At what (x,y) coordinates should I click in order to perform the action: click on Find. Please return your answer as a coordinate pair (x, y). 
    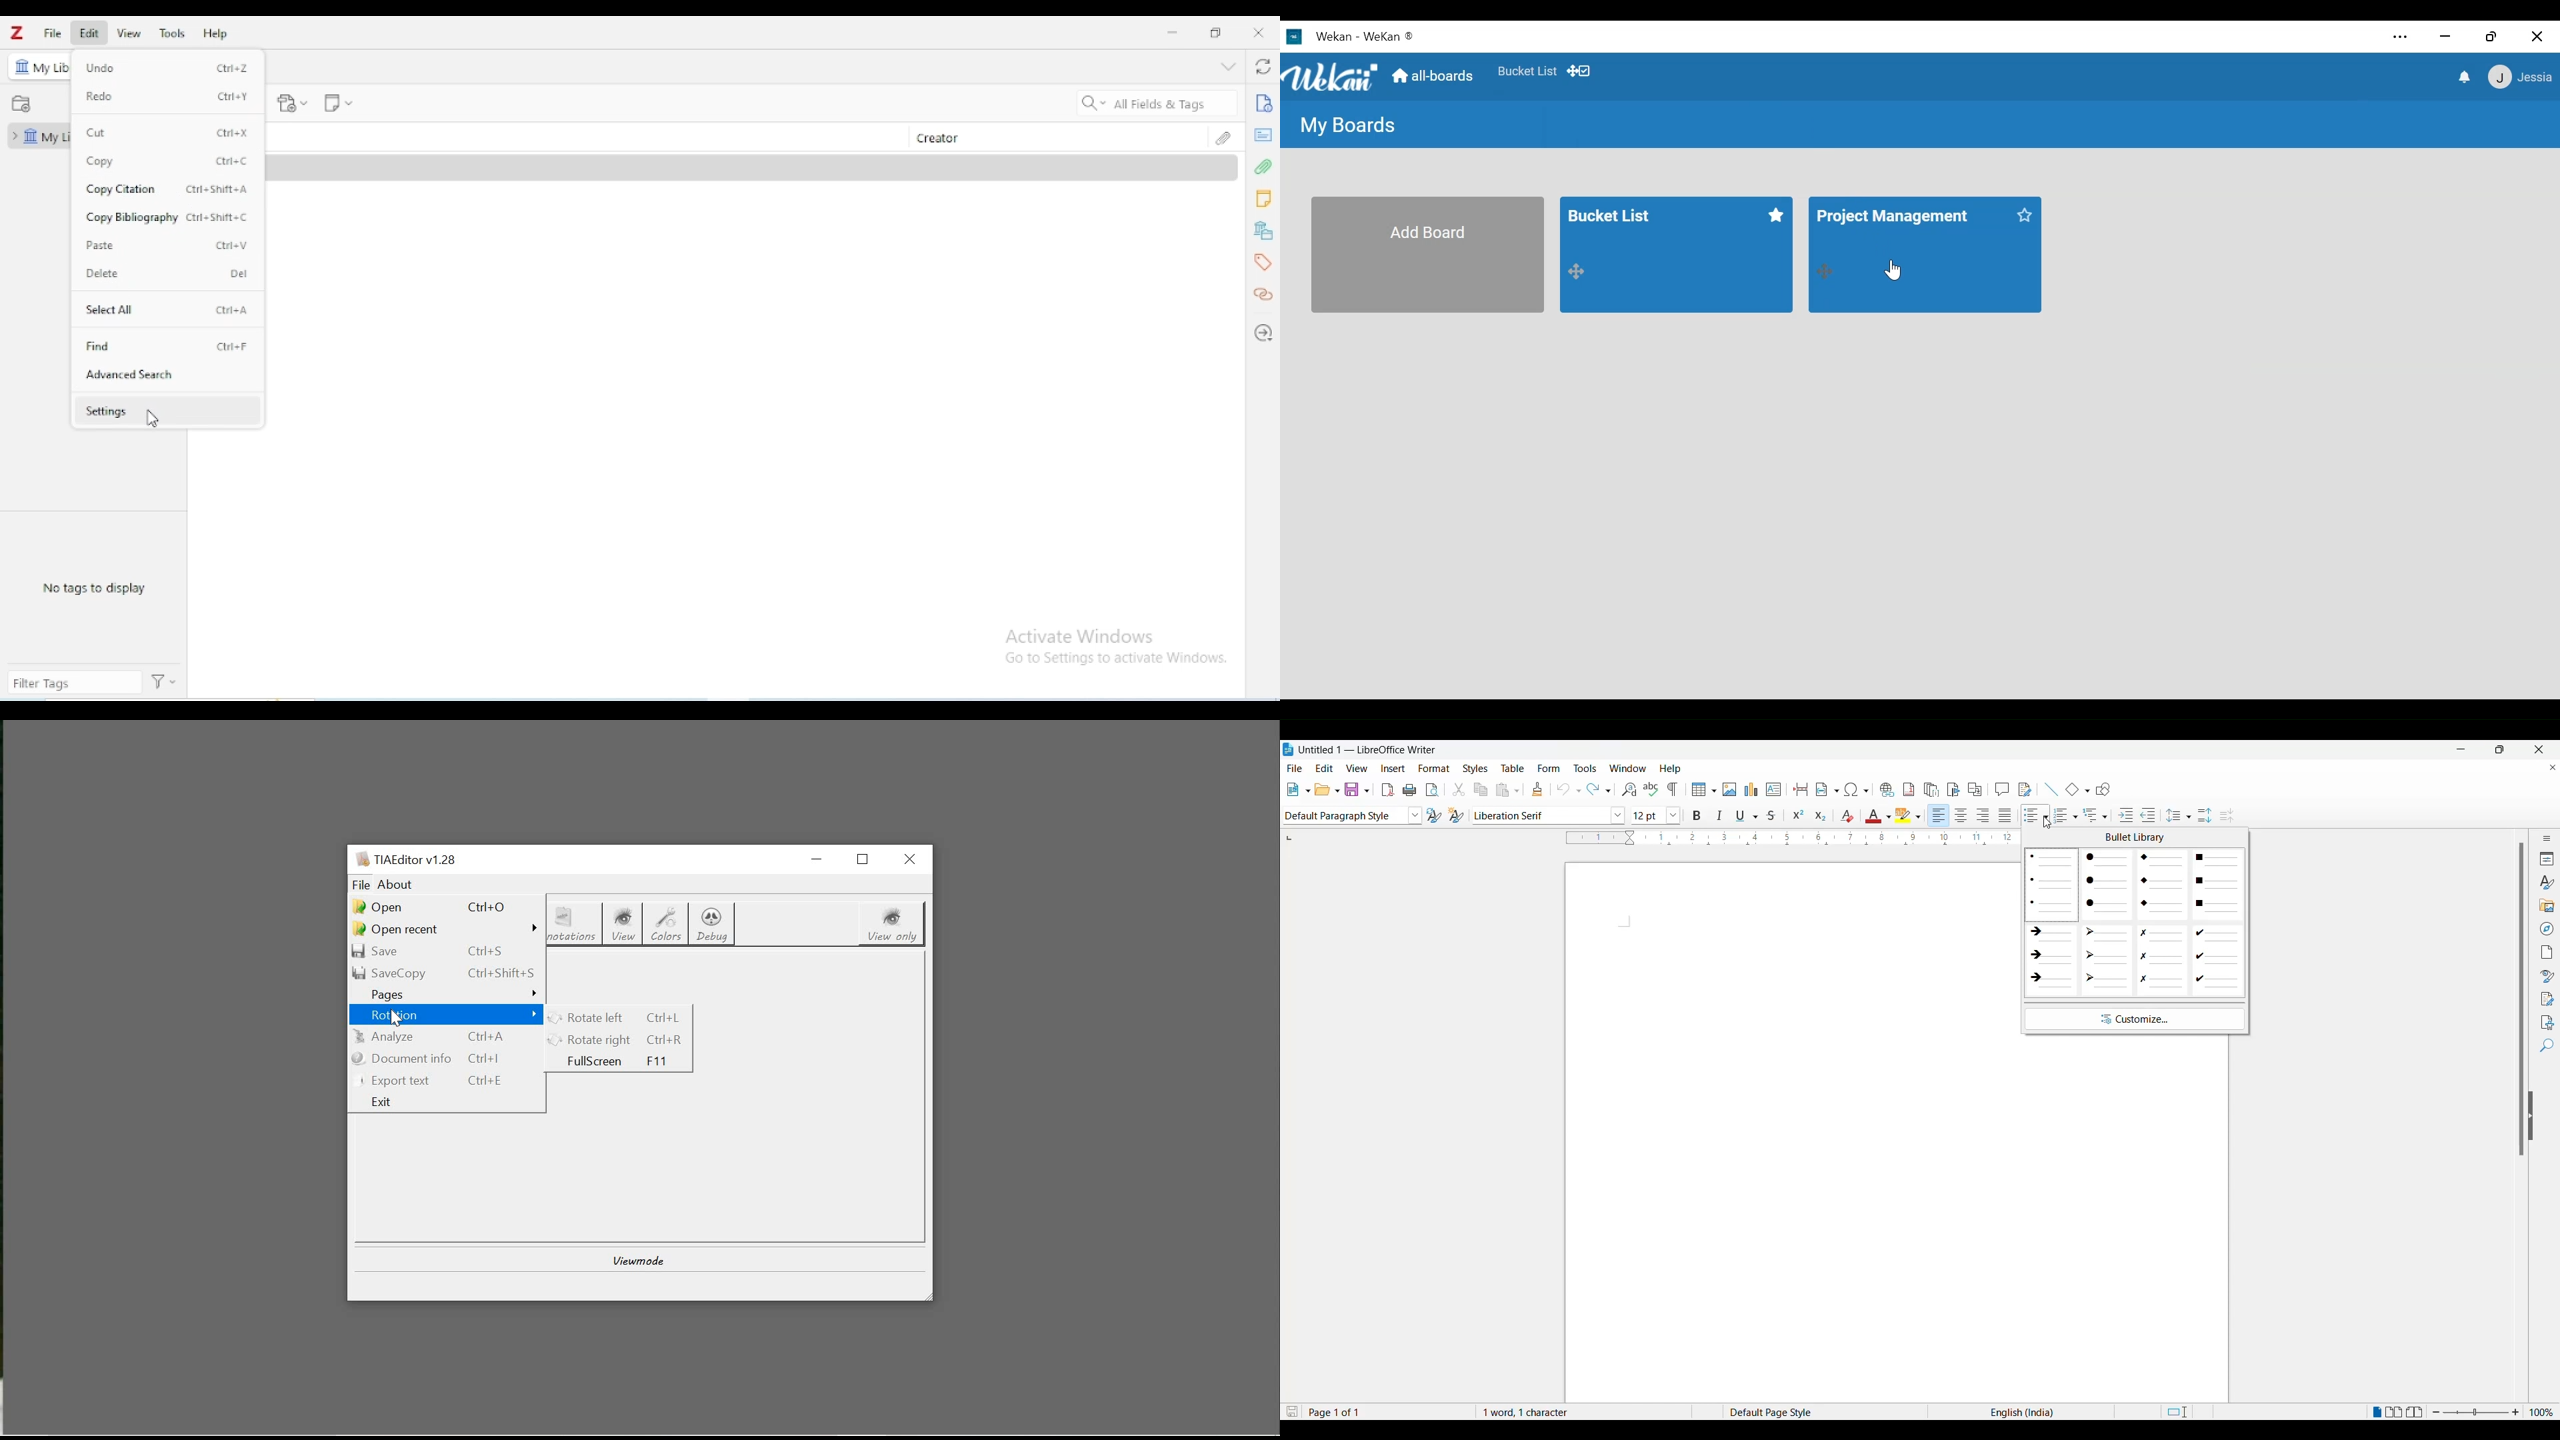
    Looking at the image, I should click on (2545, 1048).